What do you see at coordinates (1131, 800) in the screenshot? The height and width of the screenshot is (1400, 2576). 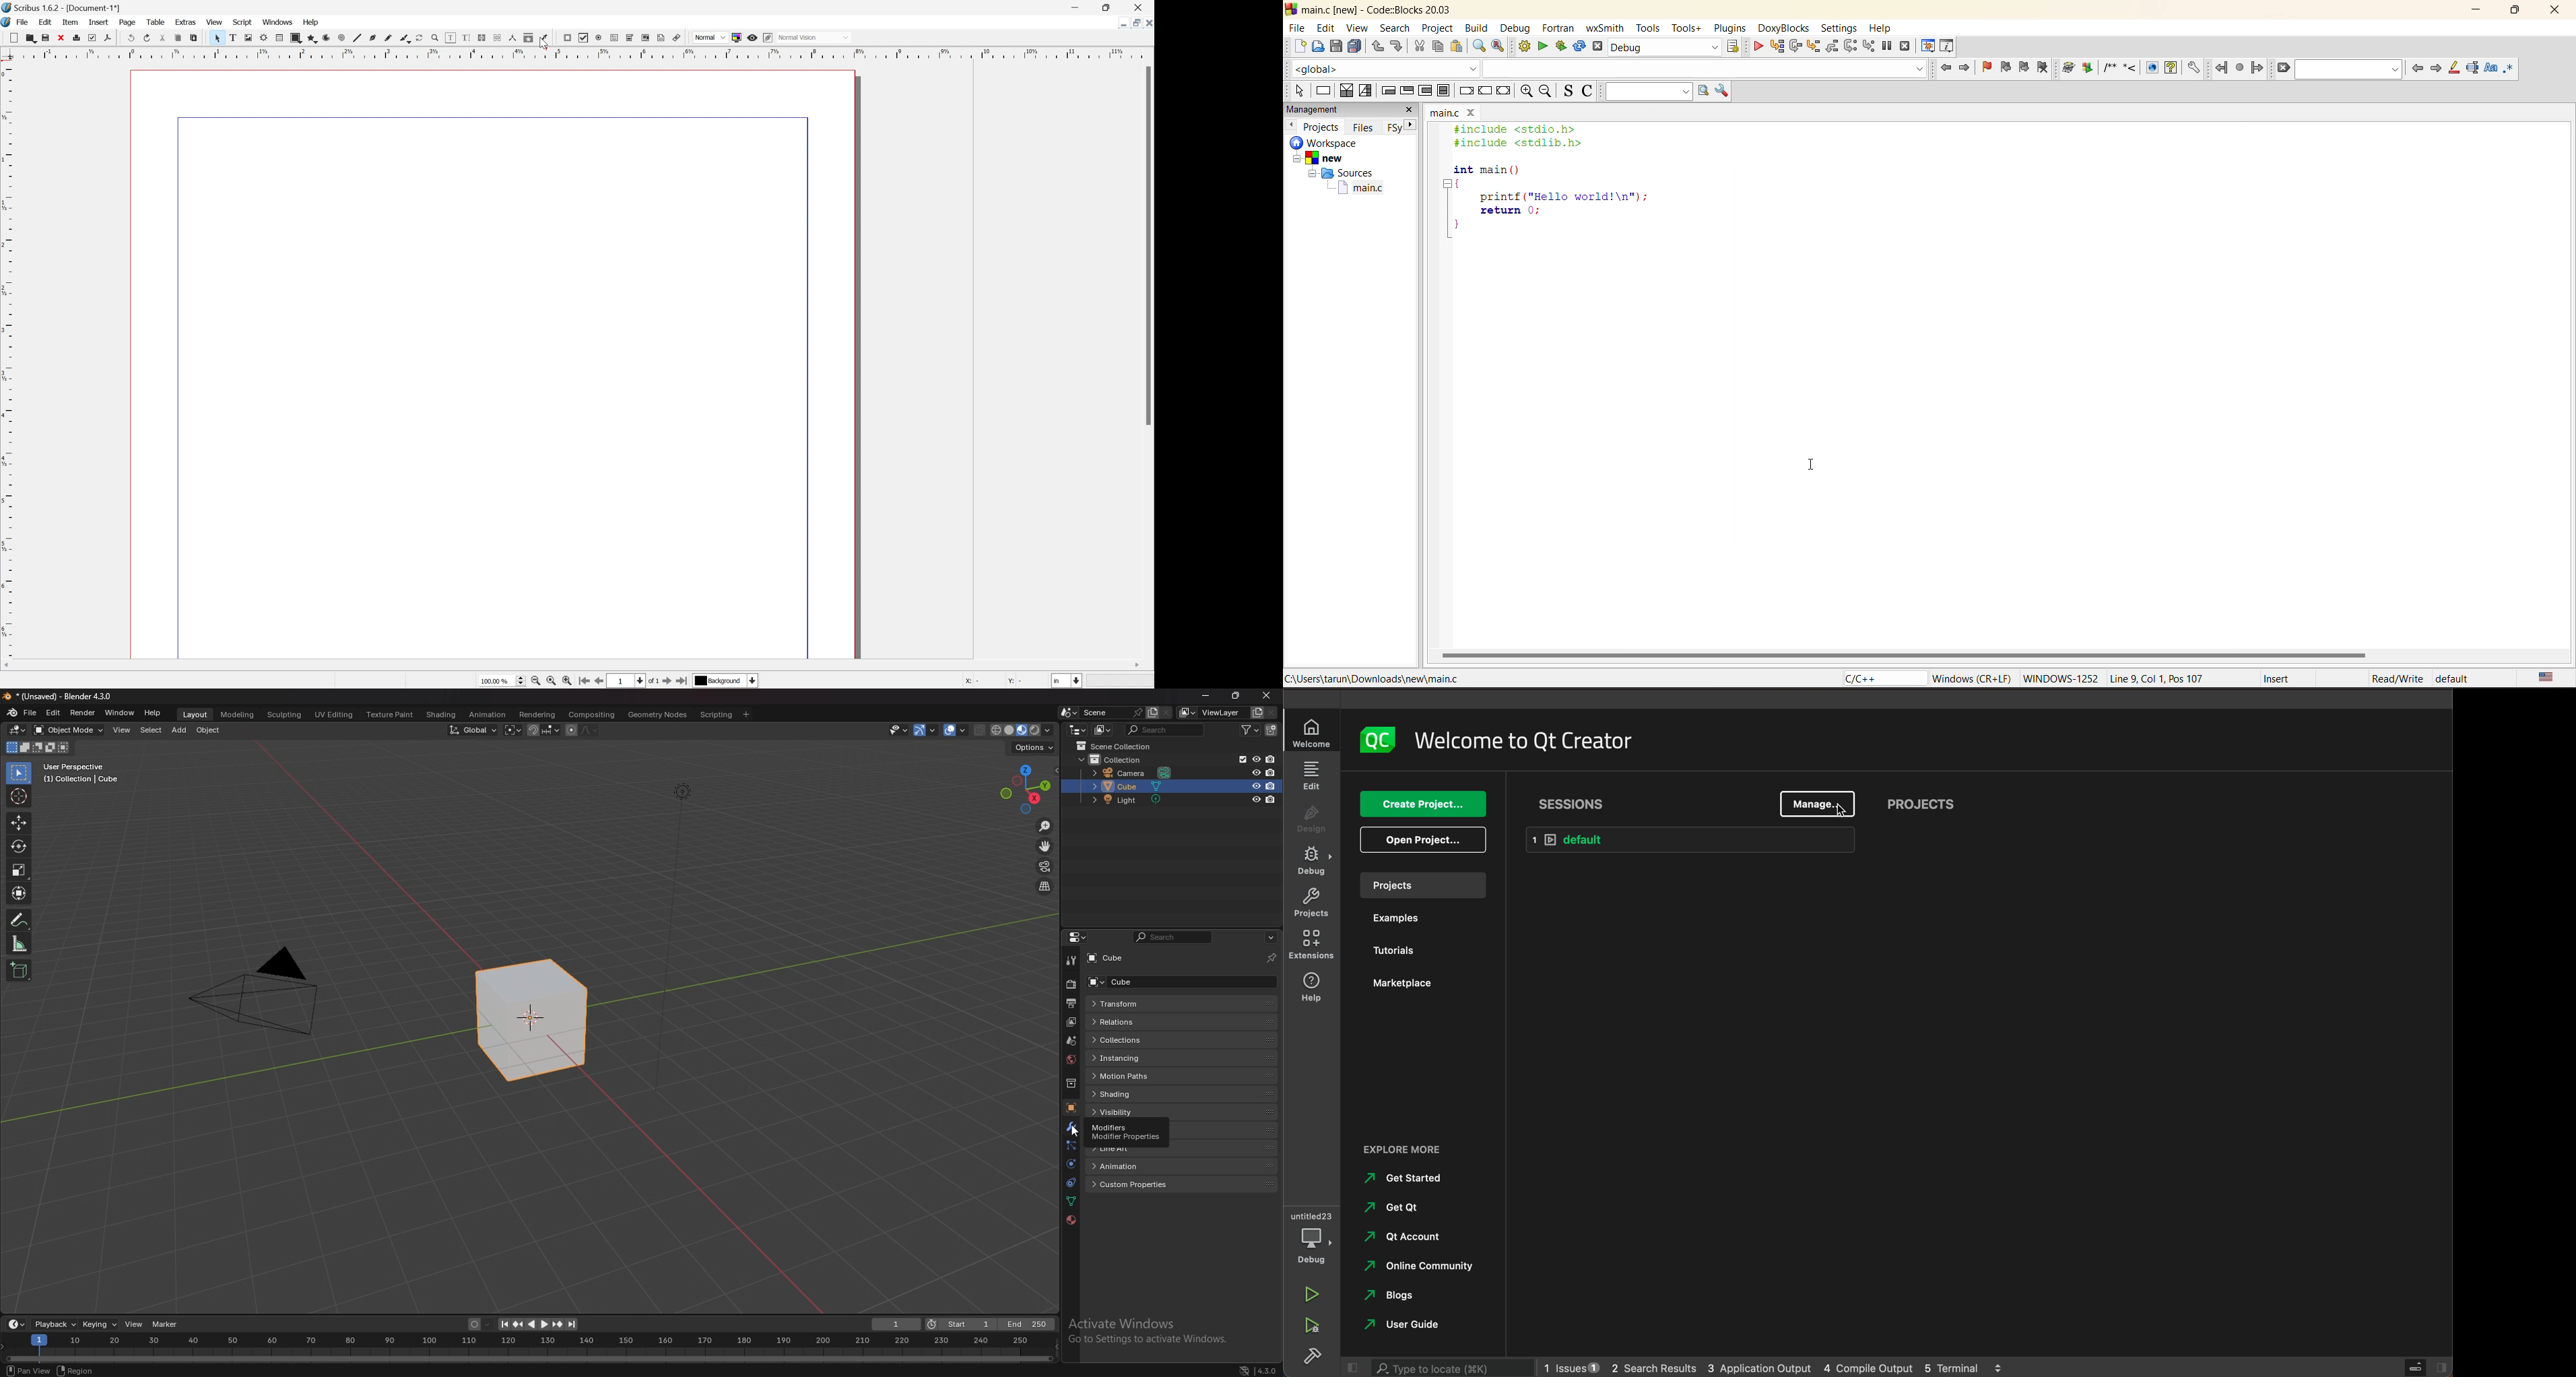 I see `light` at bounding box center [1131, 800].